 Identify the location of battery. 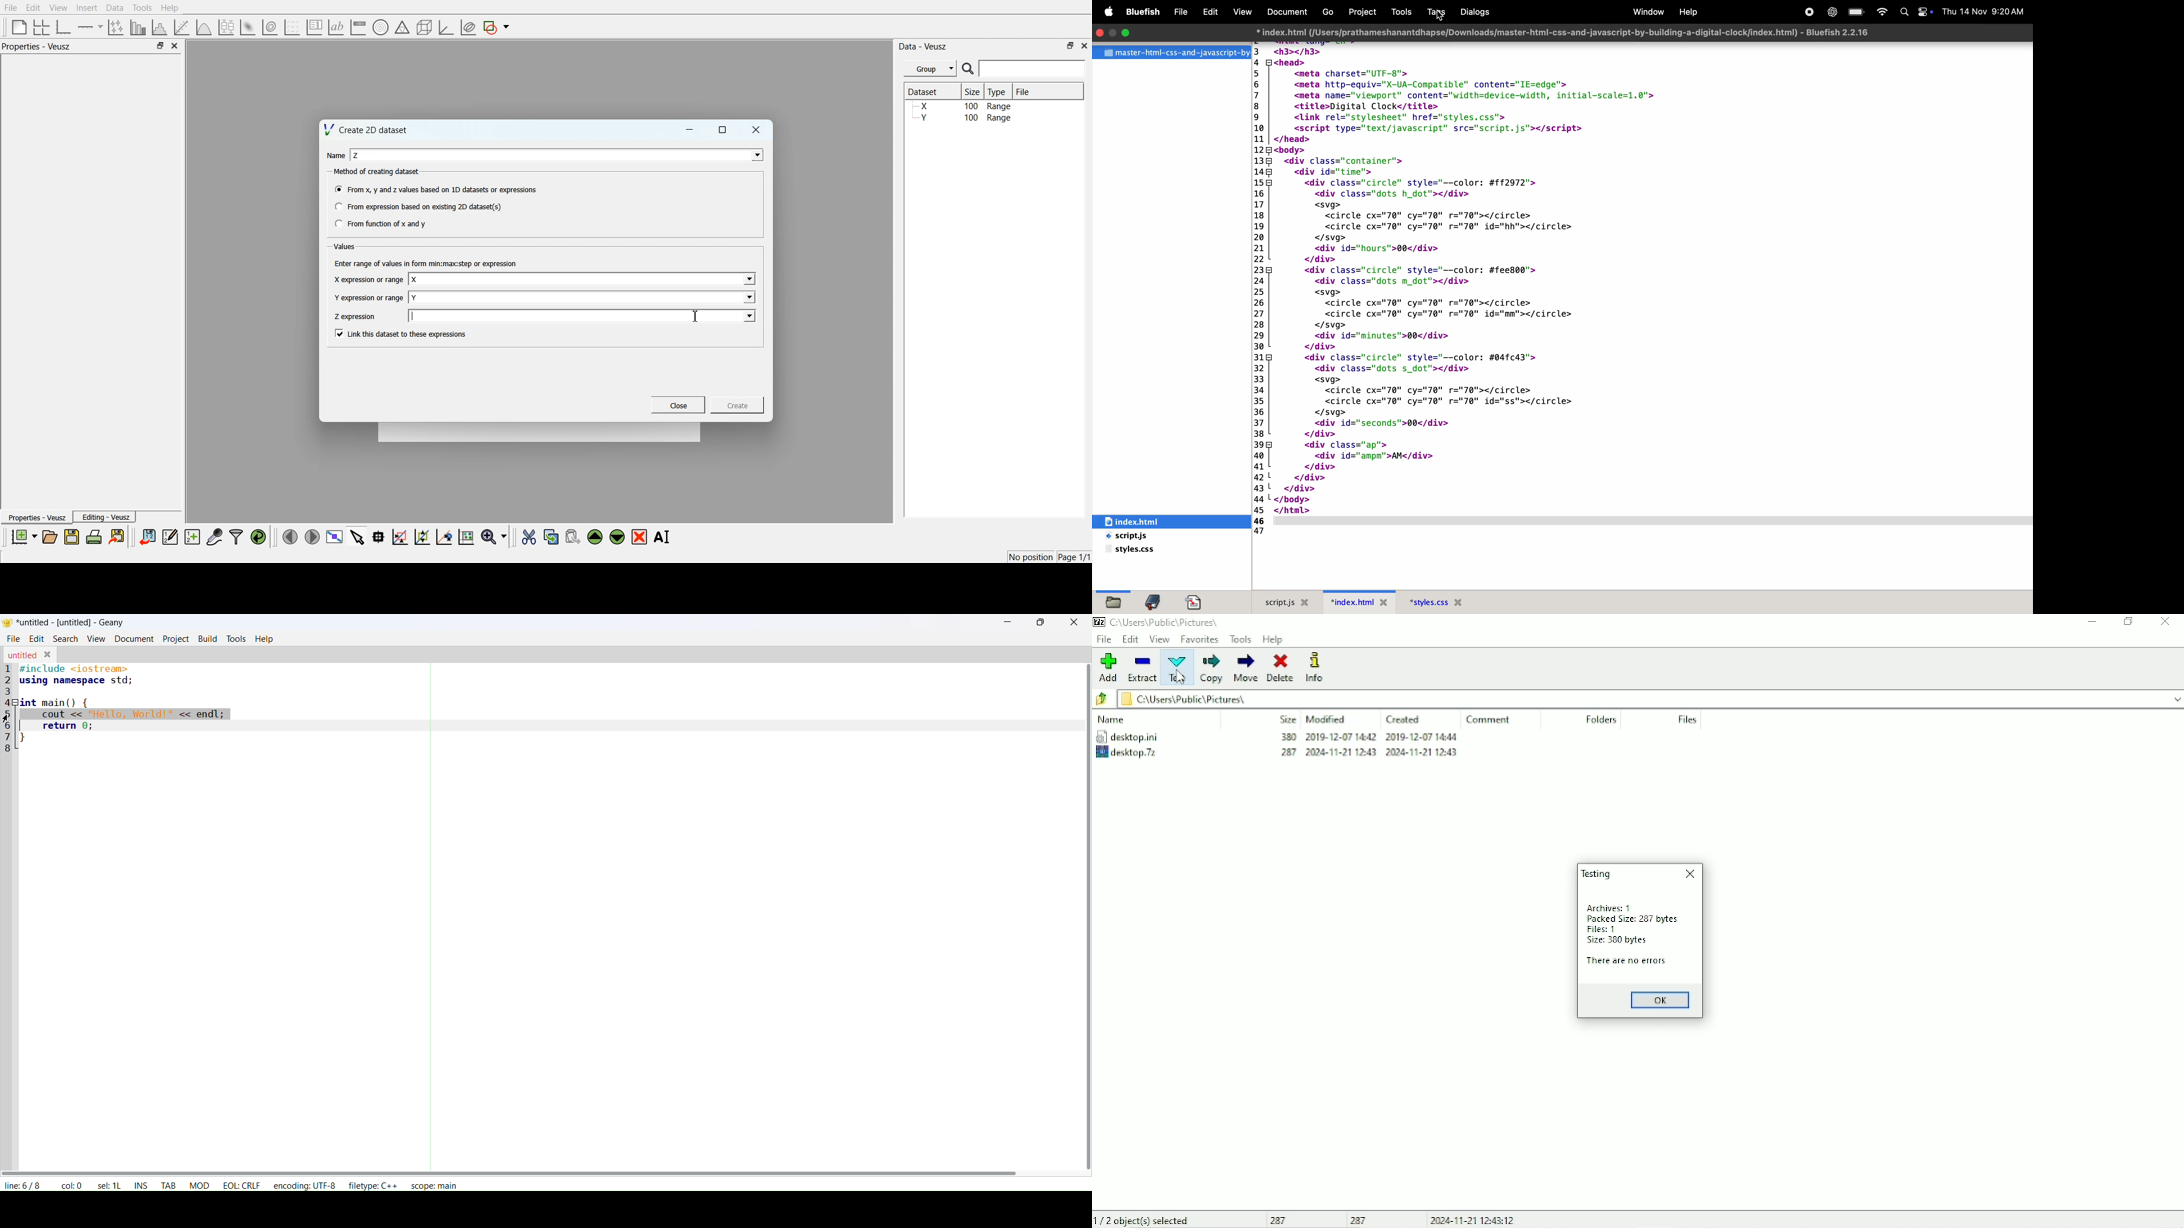
(1855, 12).